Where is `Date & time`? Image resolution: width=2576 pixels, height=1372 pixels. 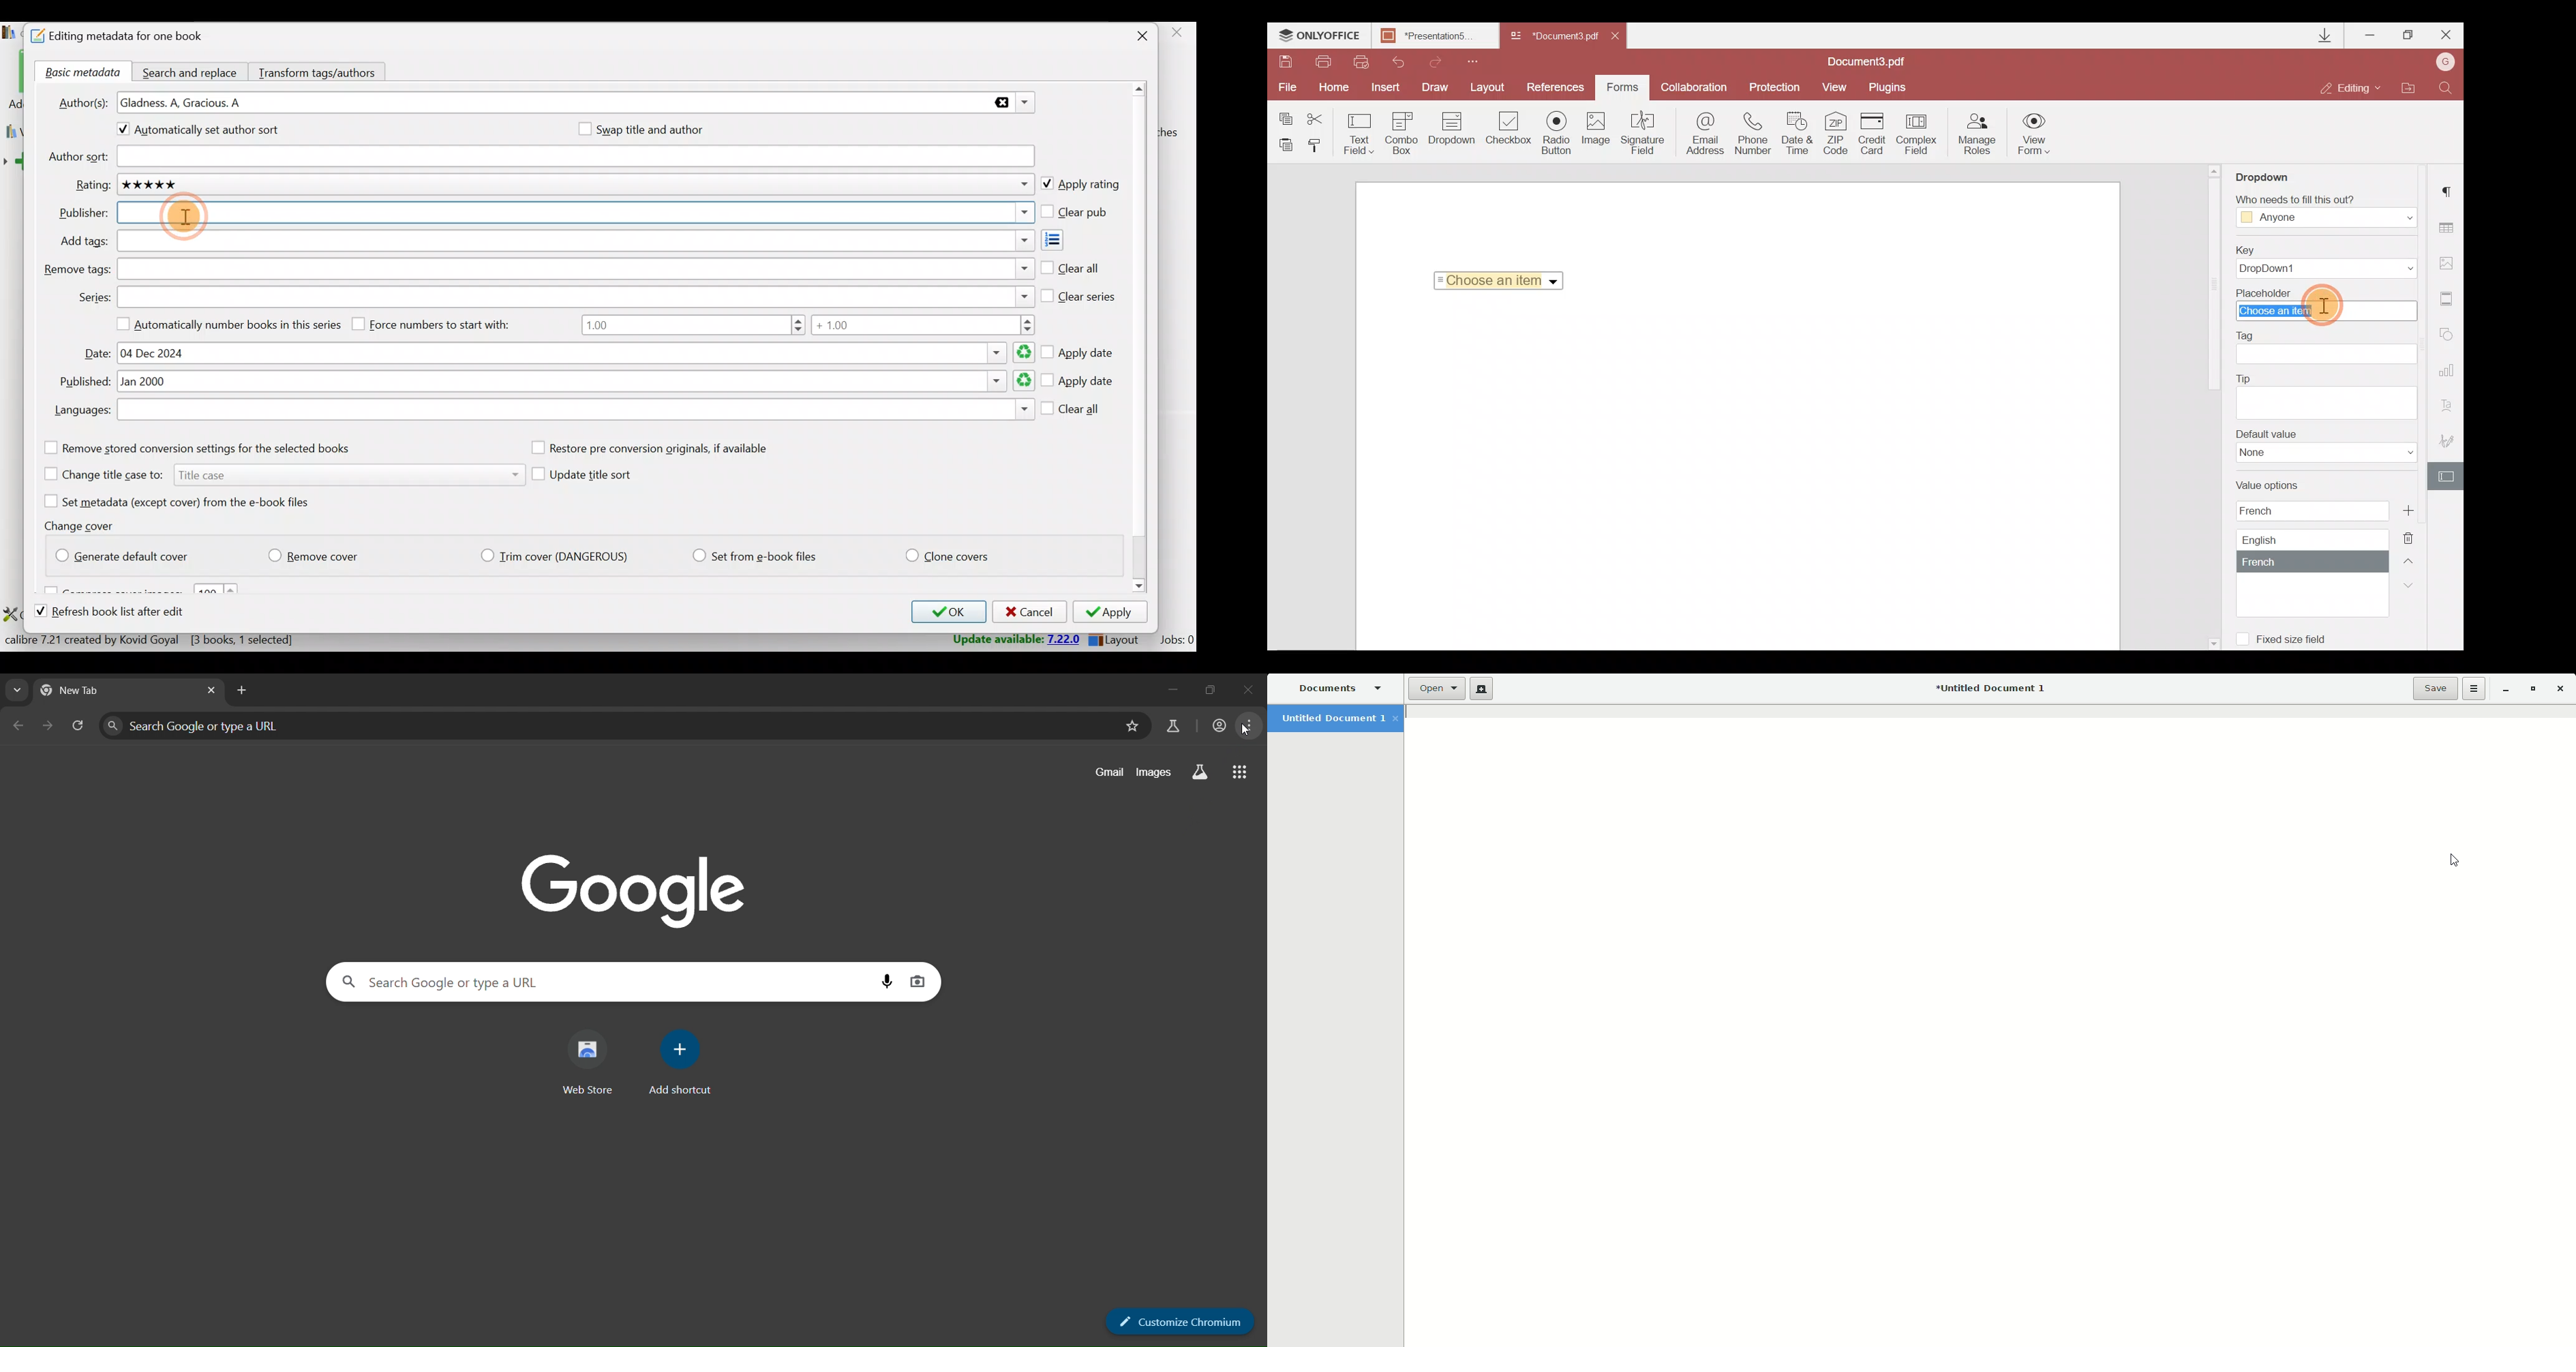
Date & time is located at coordinates (1799, 135).